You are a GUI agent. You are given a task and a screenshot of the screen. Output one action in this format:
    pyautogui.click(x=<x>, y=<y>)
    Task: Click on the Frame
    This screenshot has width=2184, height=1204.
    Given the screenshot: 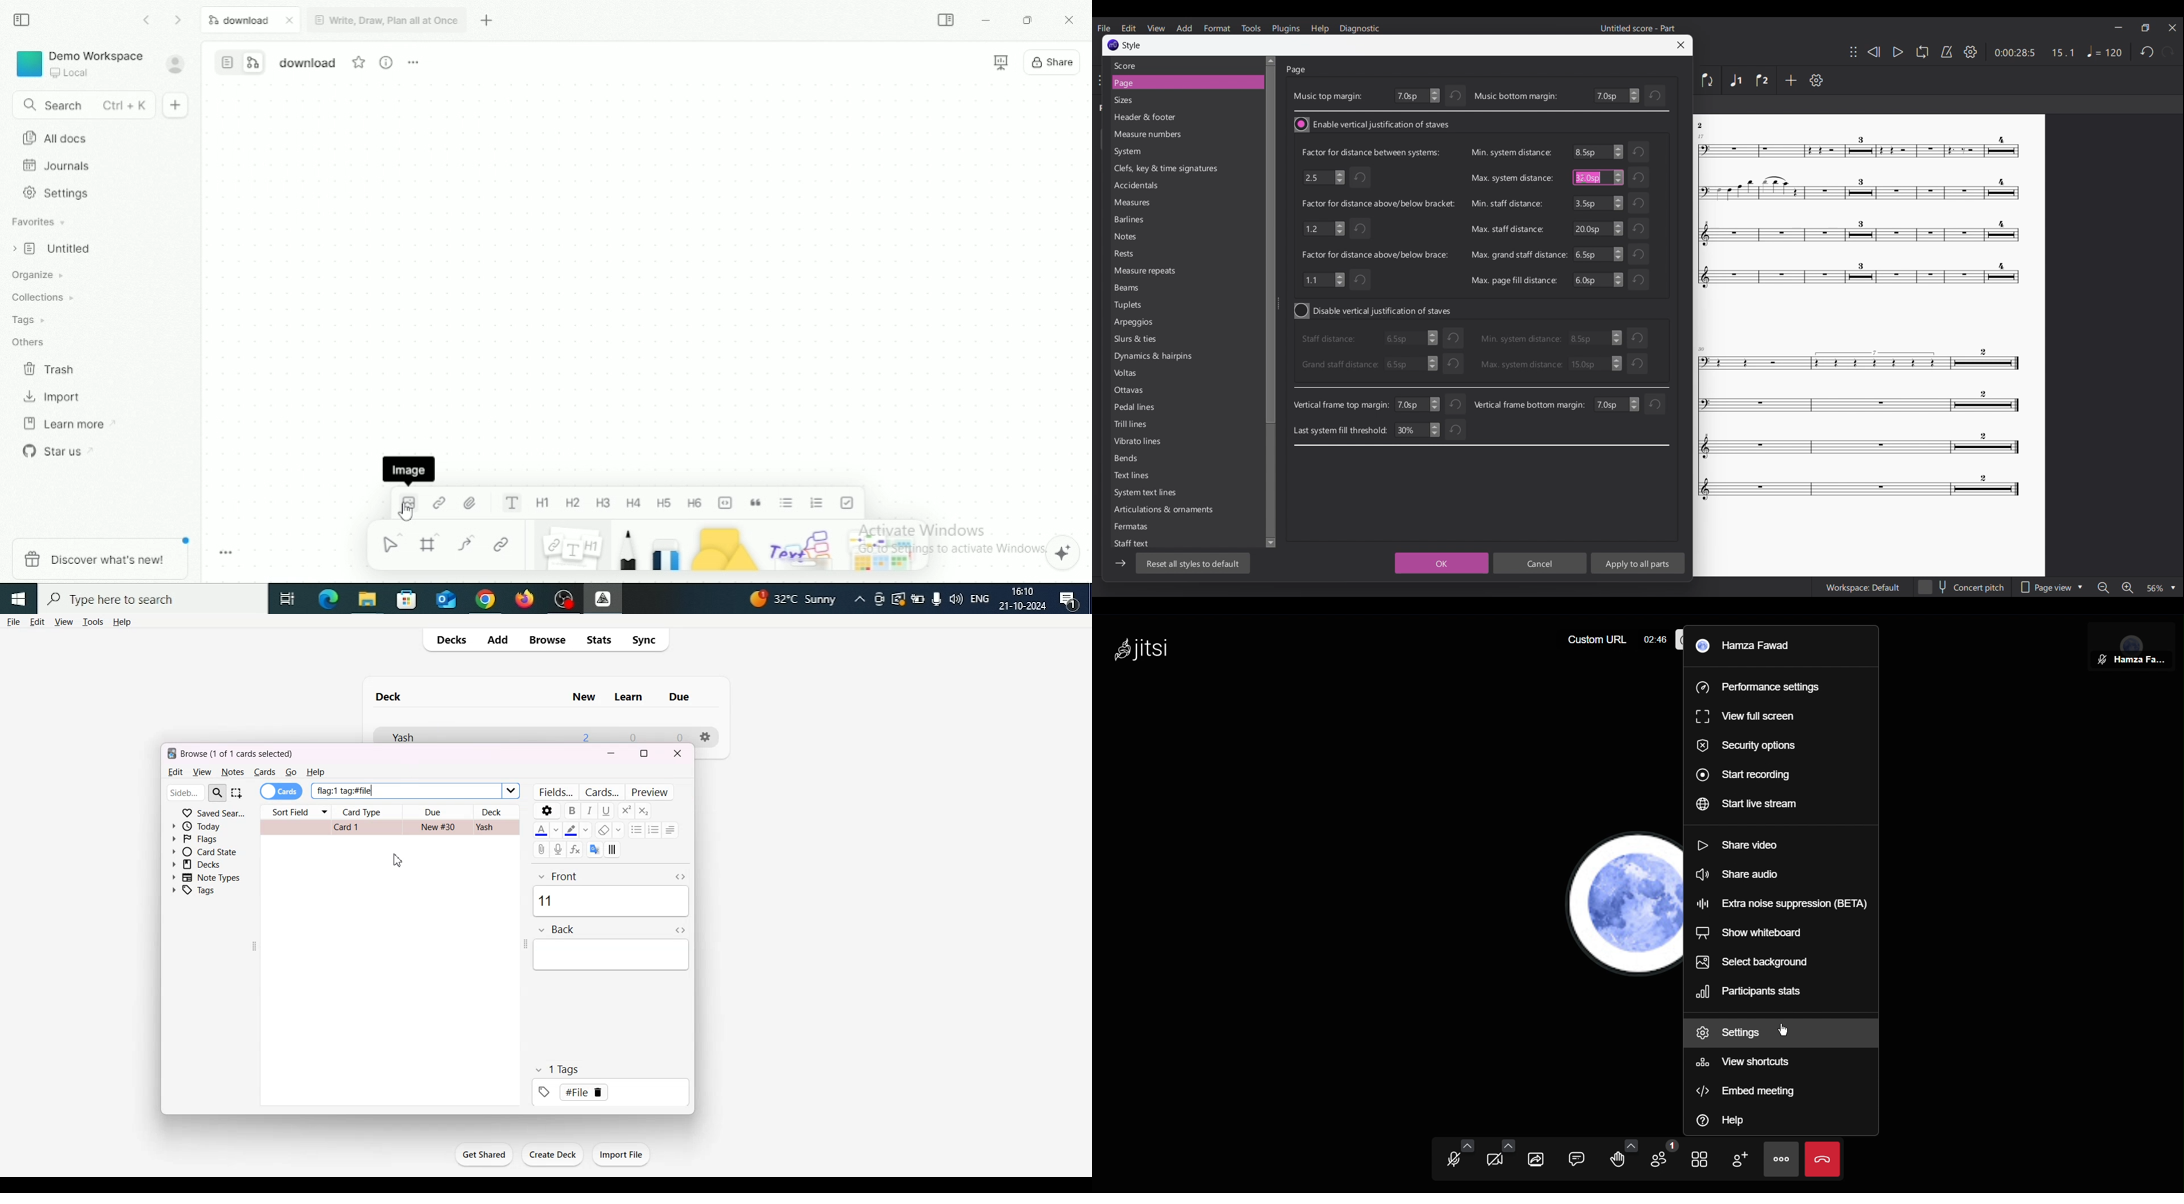 What is the action you would take?
    pyautogui.click(x=432, y=543)
    